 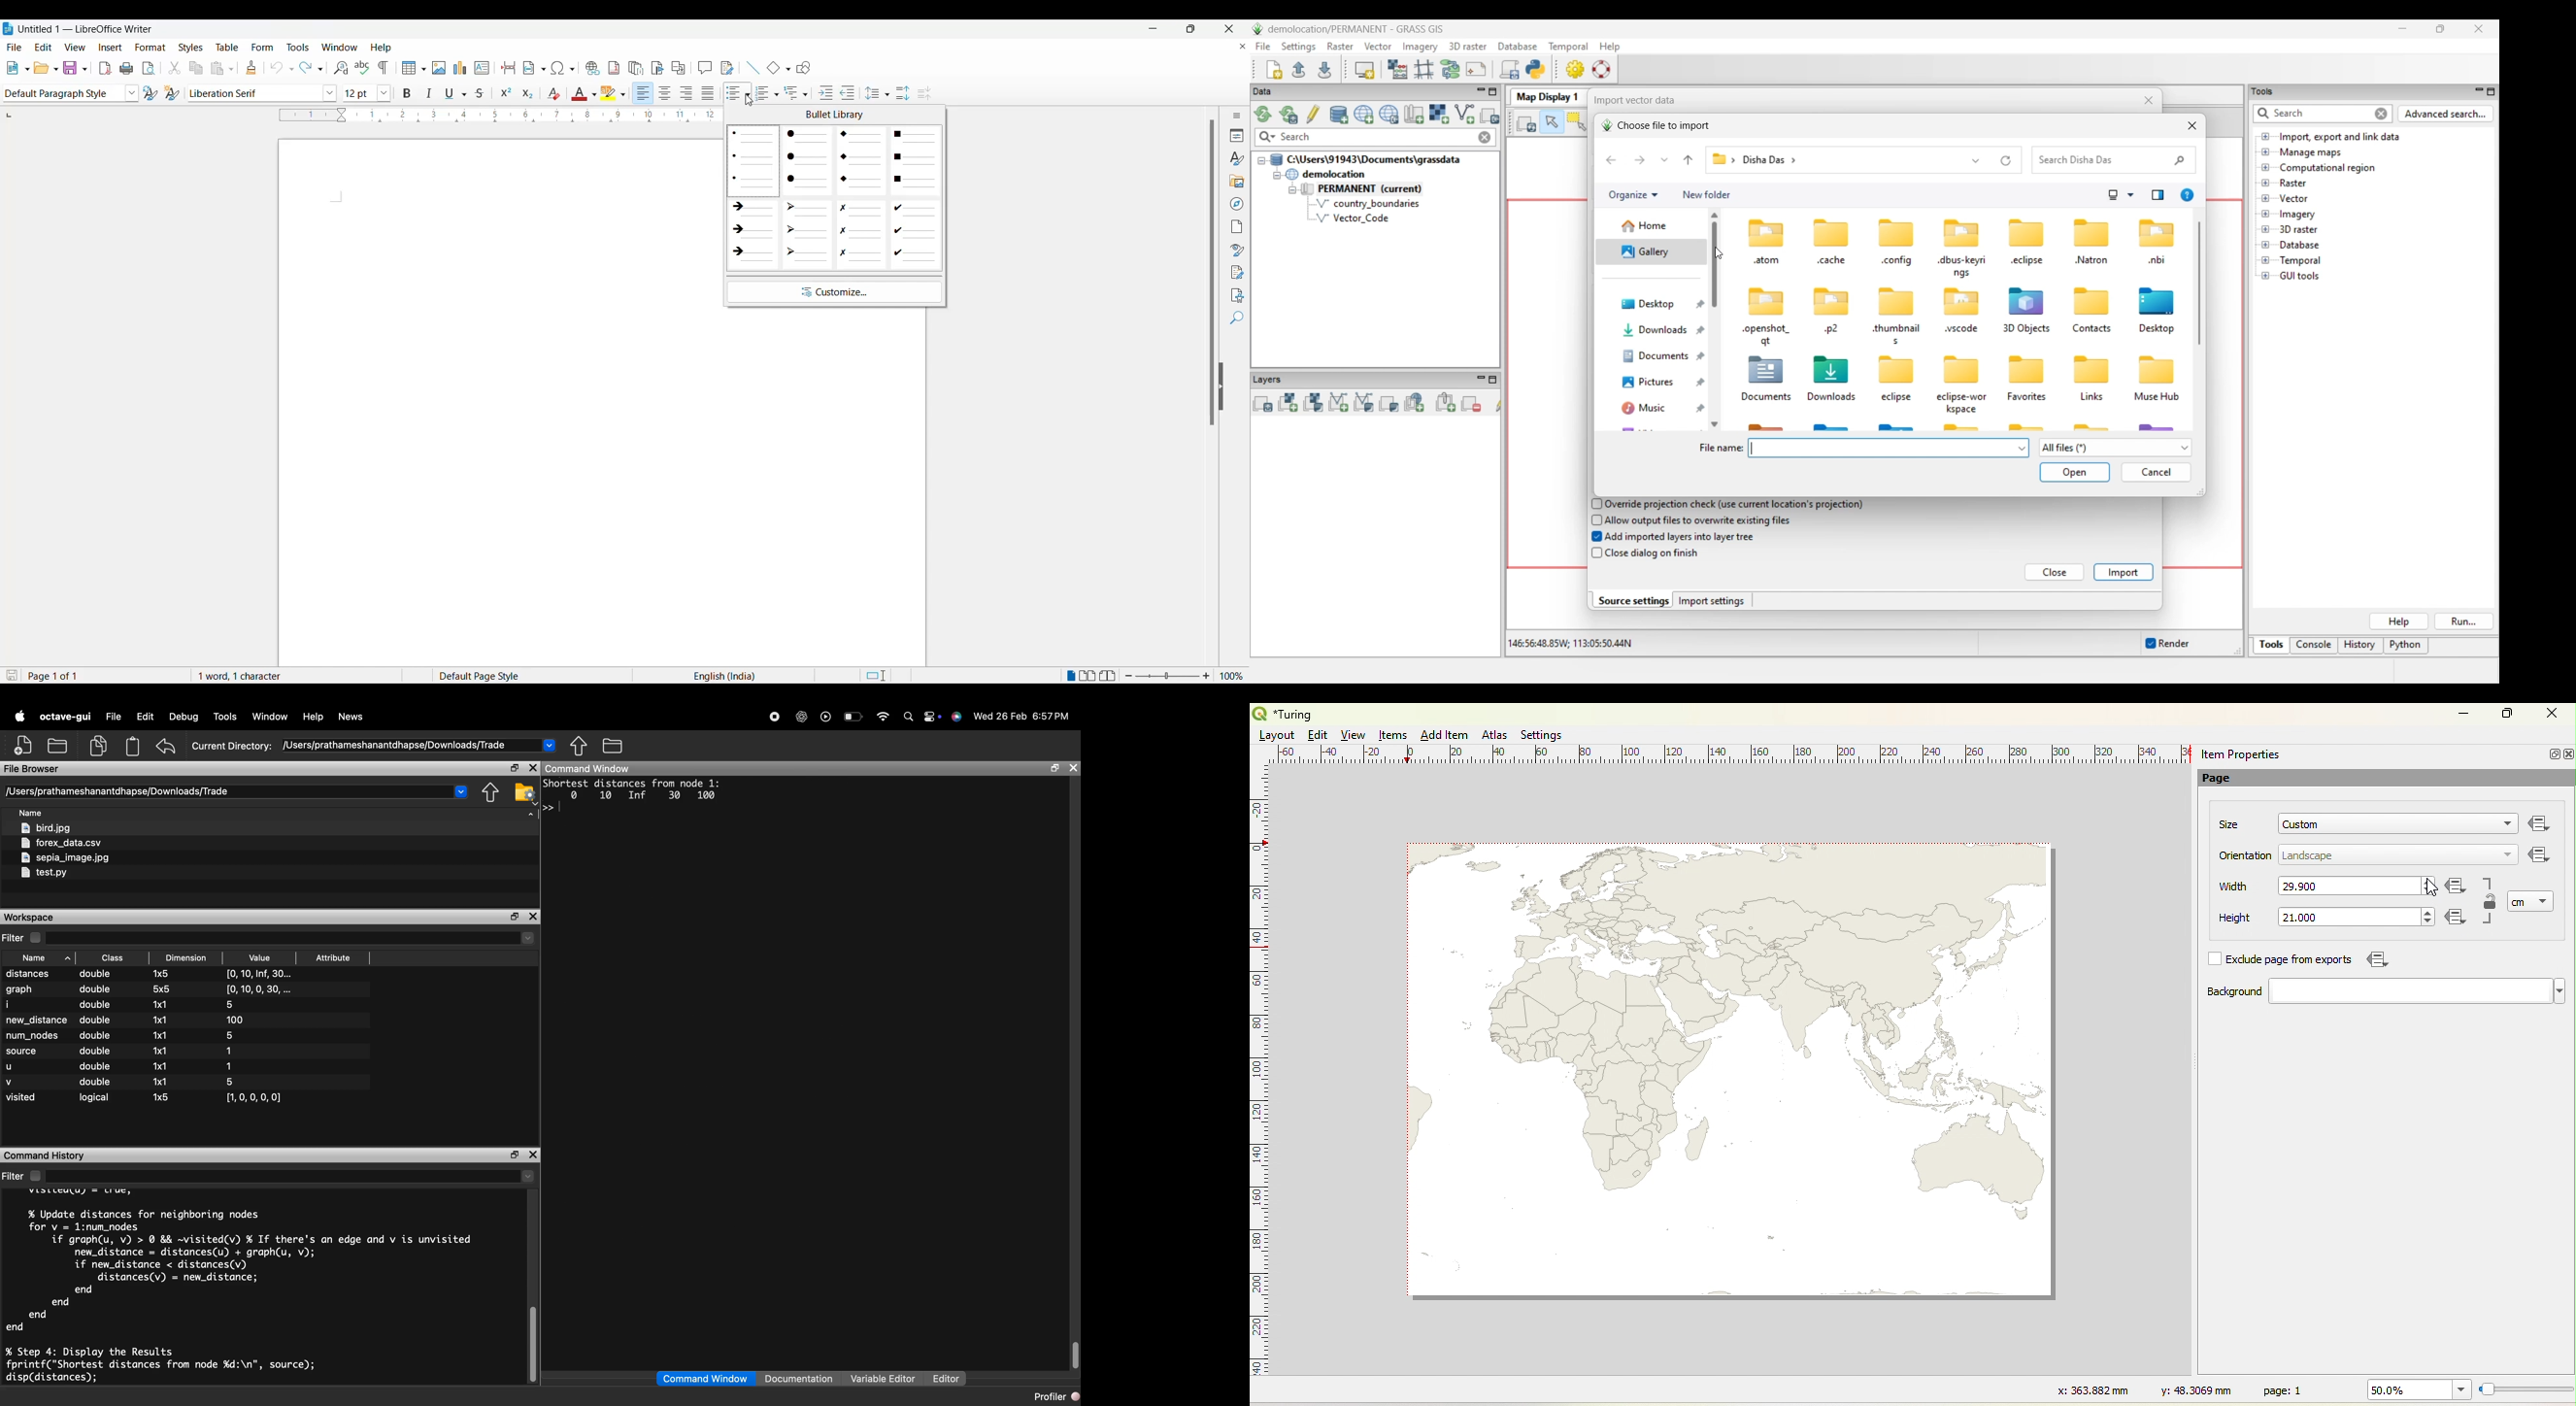 I want to click on Width, so click(x=2234, y=887).